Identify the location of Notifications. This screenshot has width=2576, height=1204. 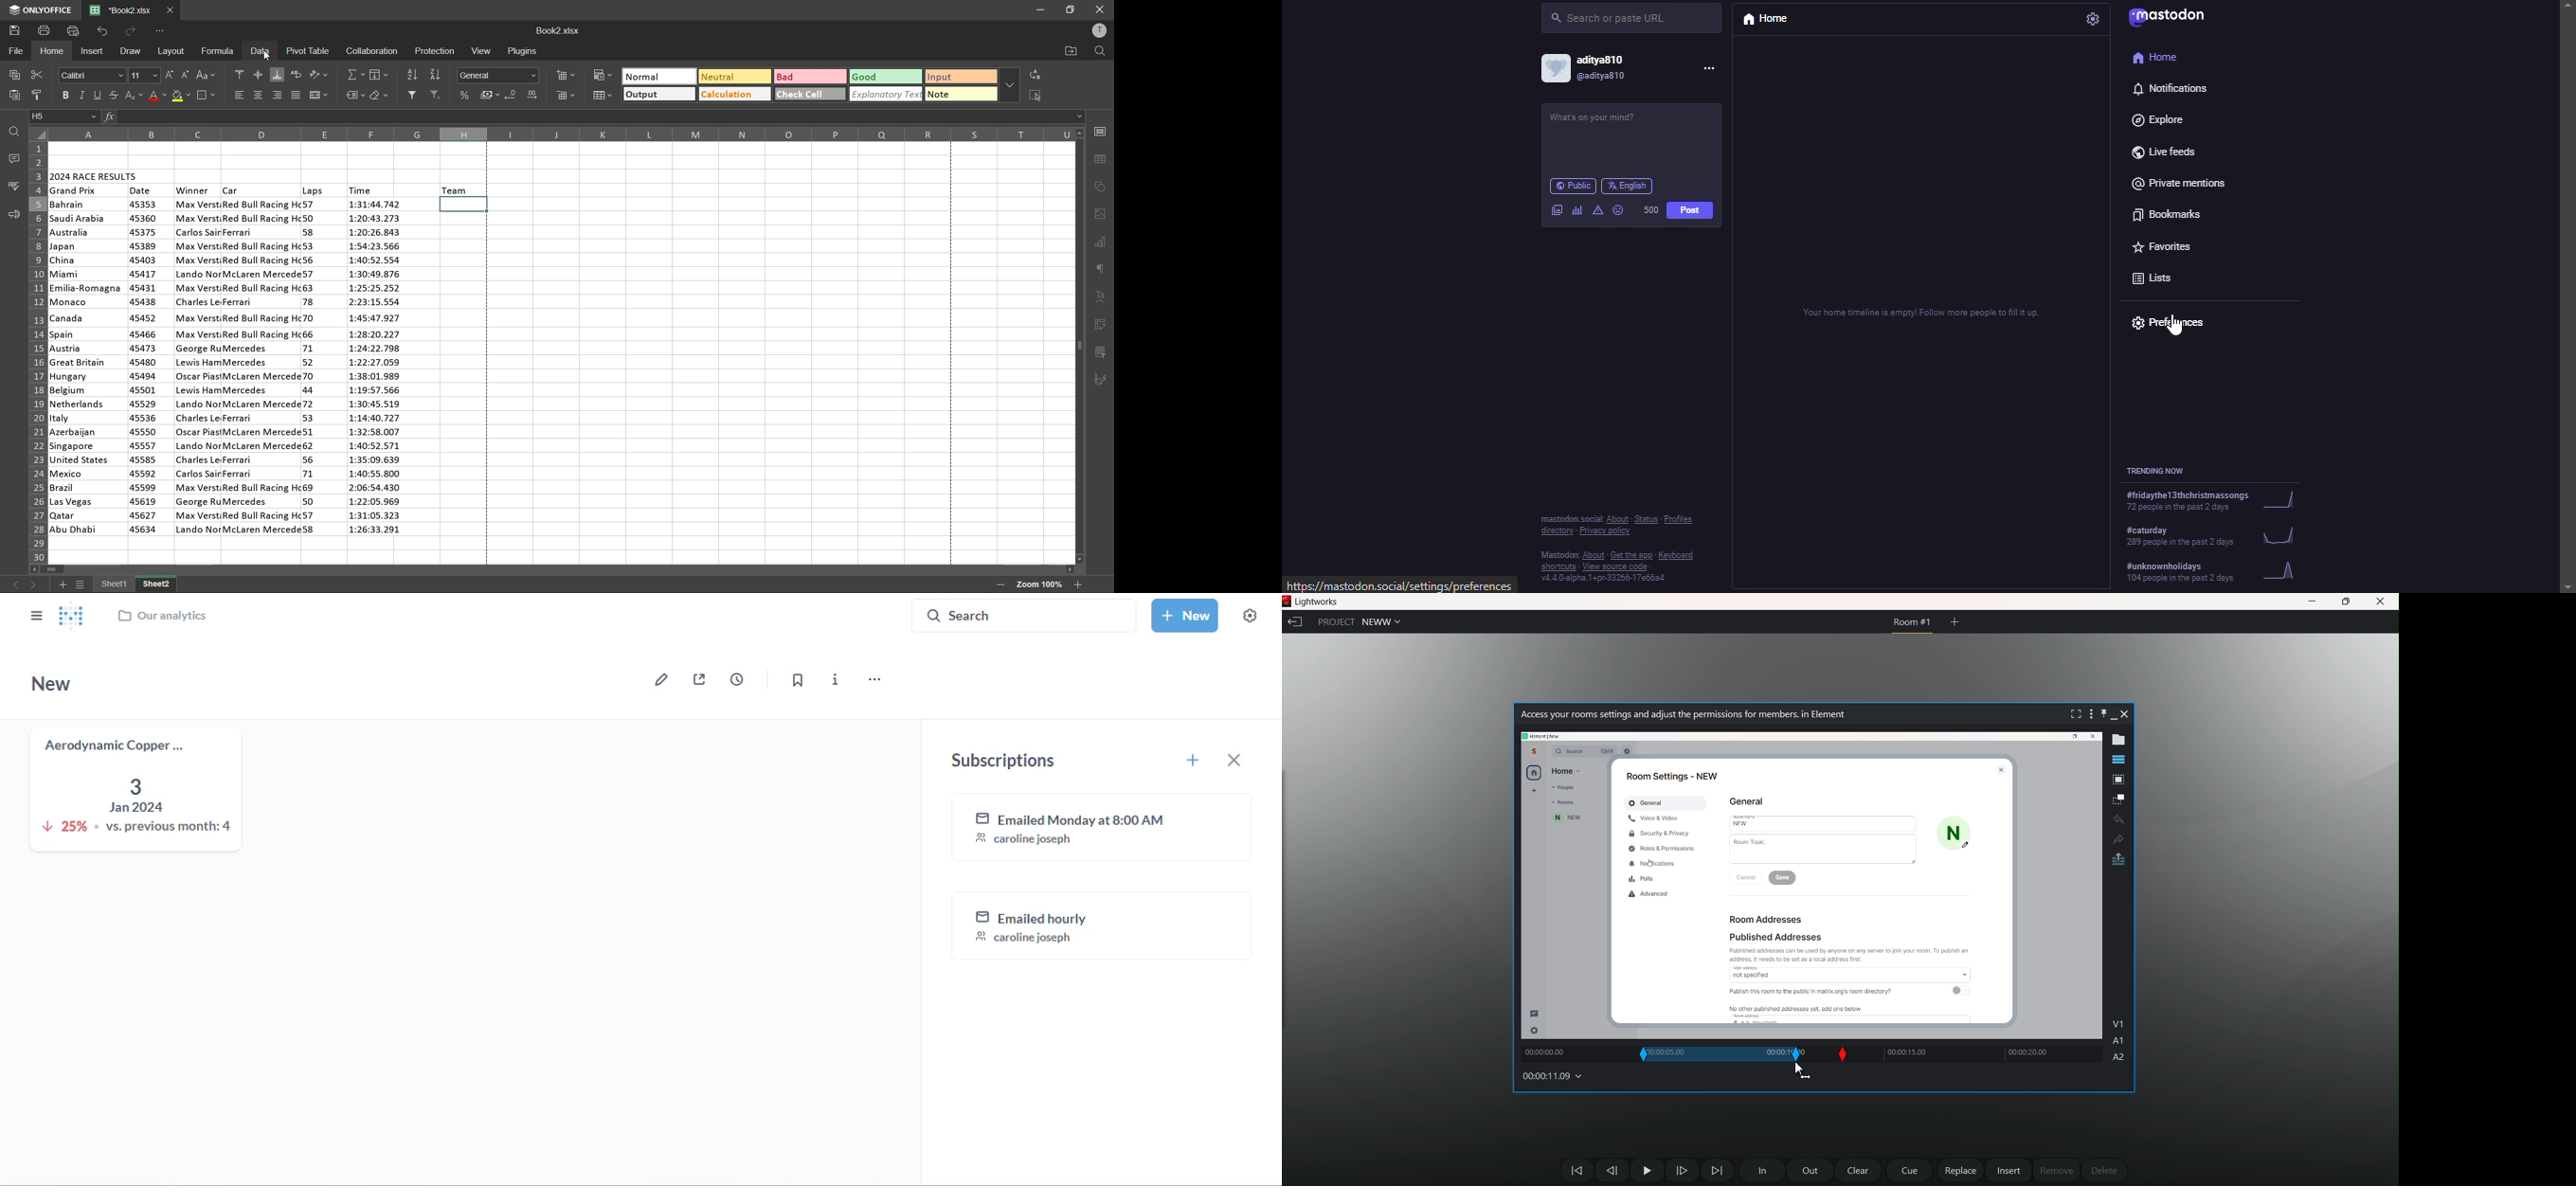
(1654, 863).